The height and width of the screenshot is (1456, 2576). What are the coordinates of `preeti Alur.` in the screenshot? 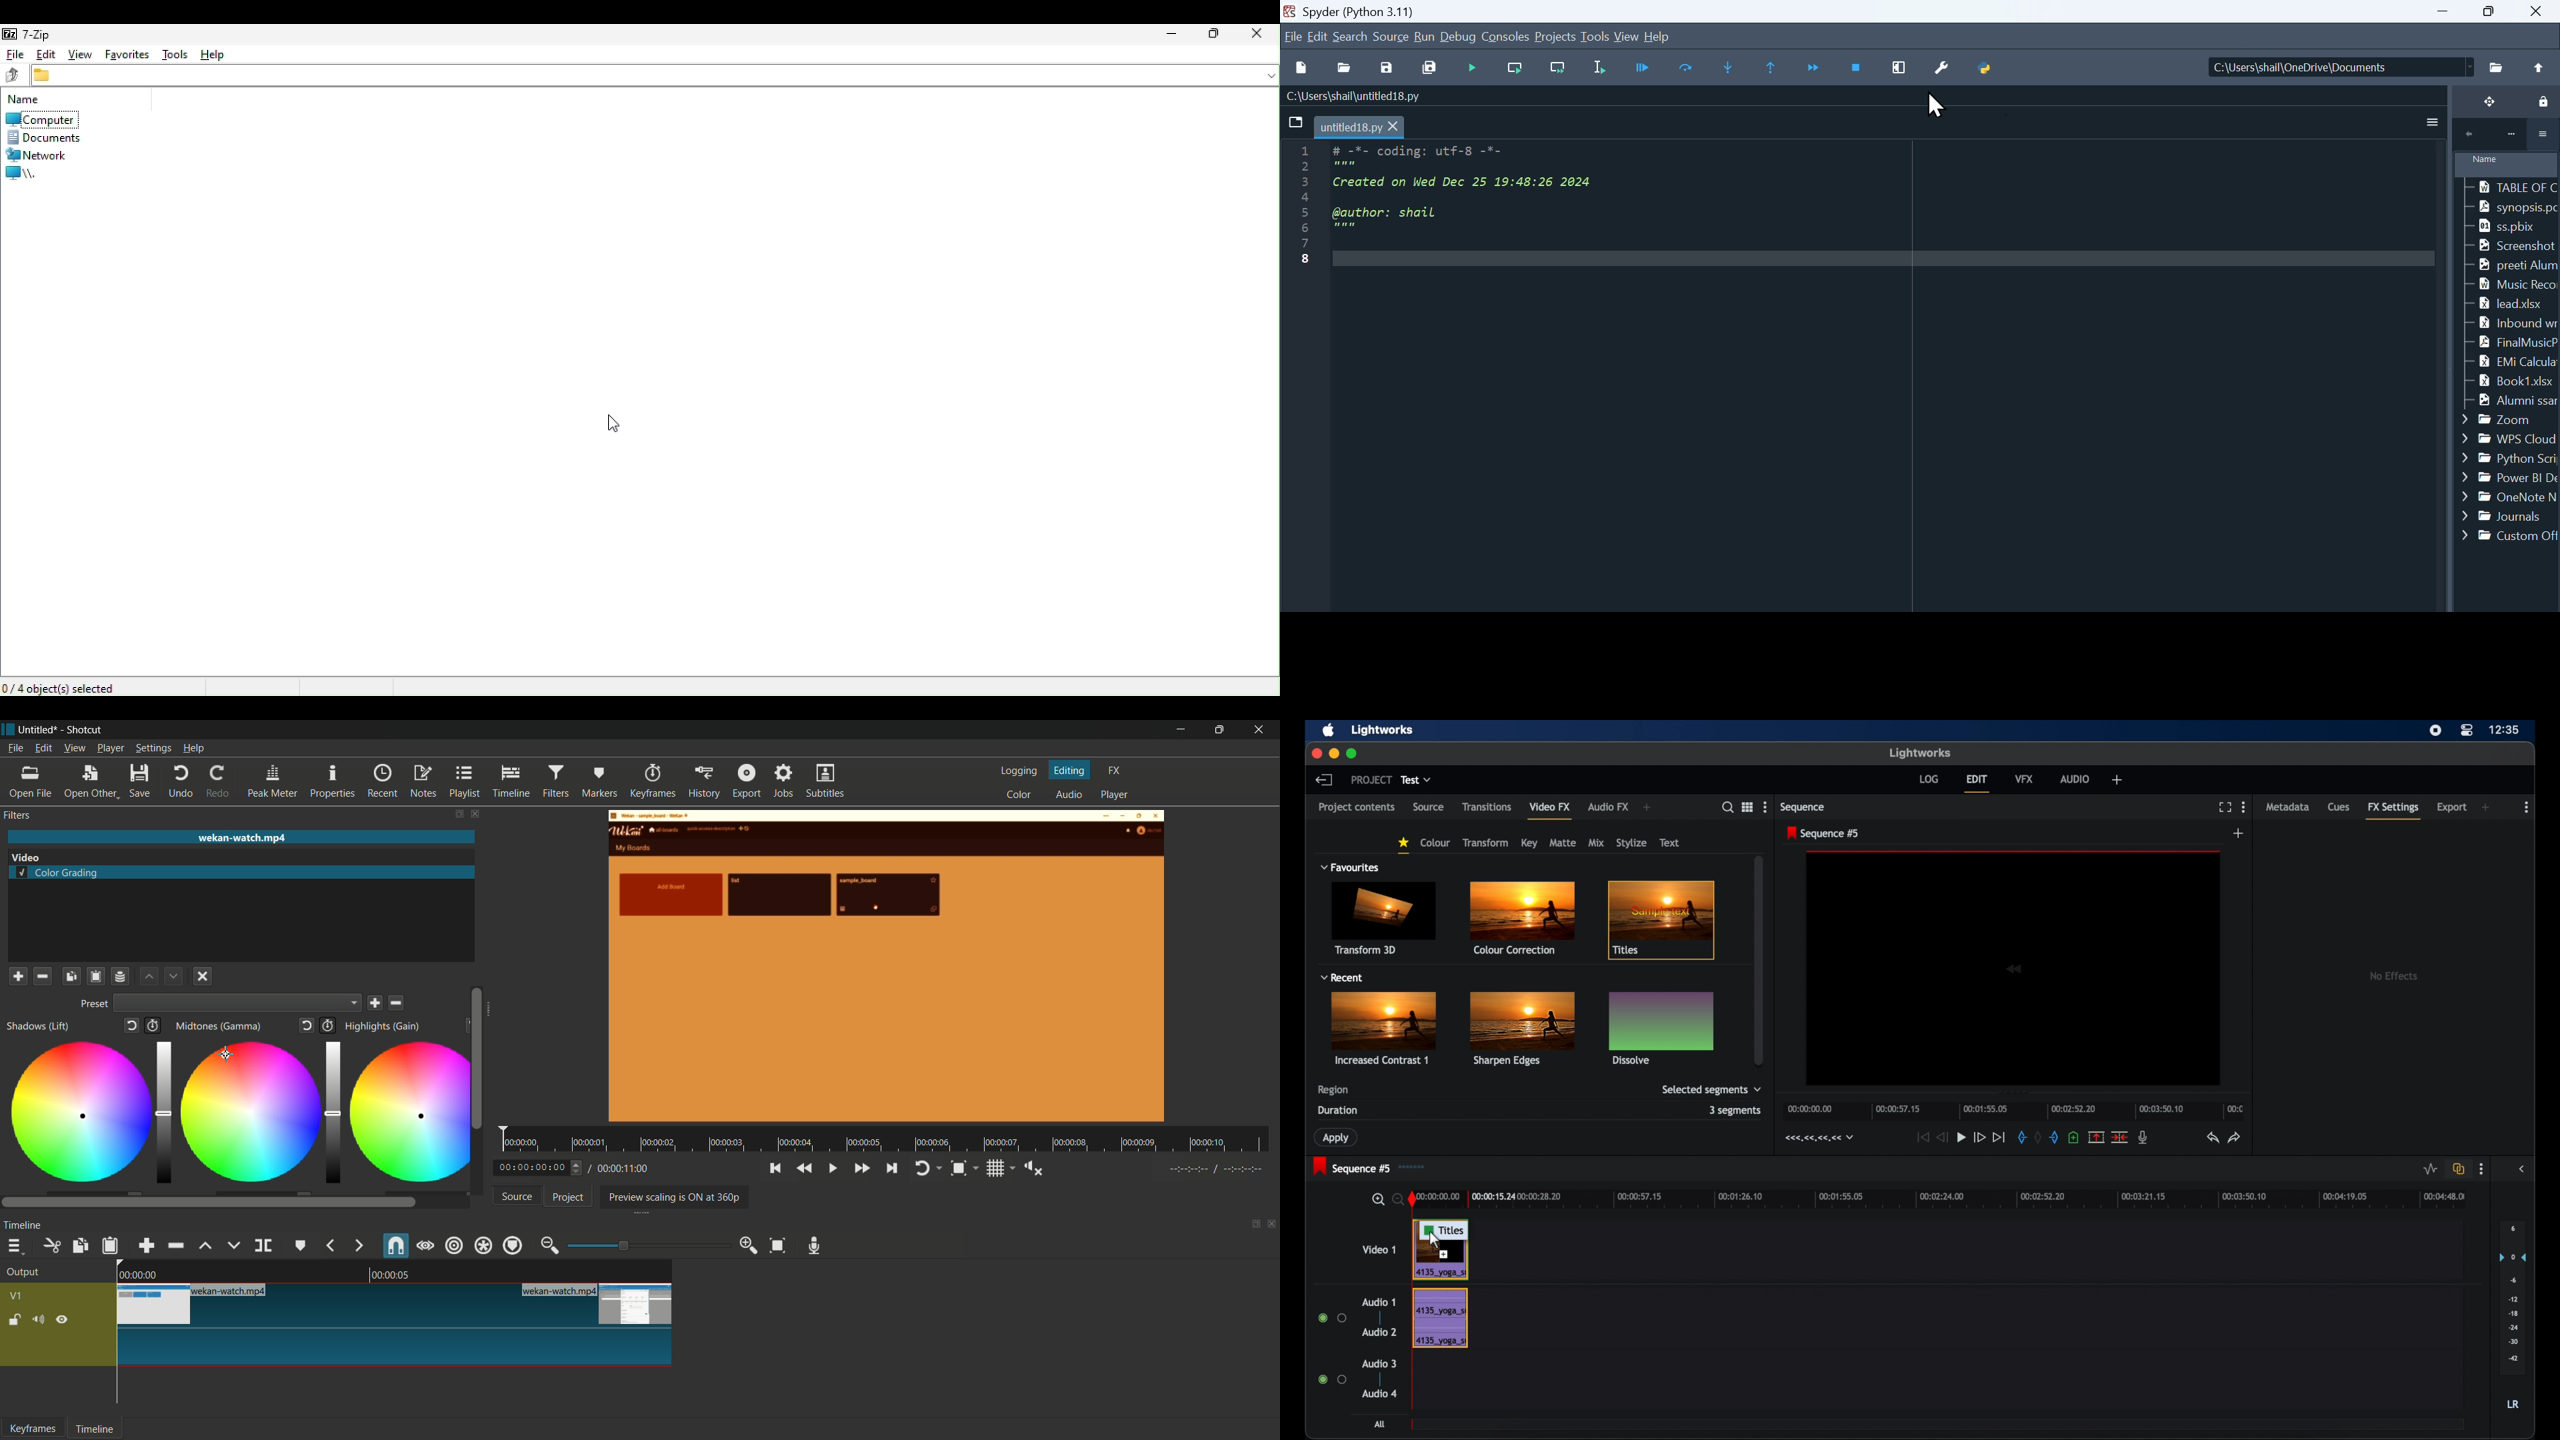 It's located at (2511, 263).